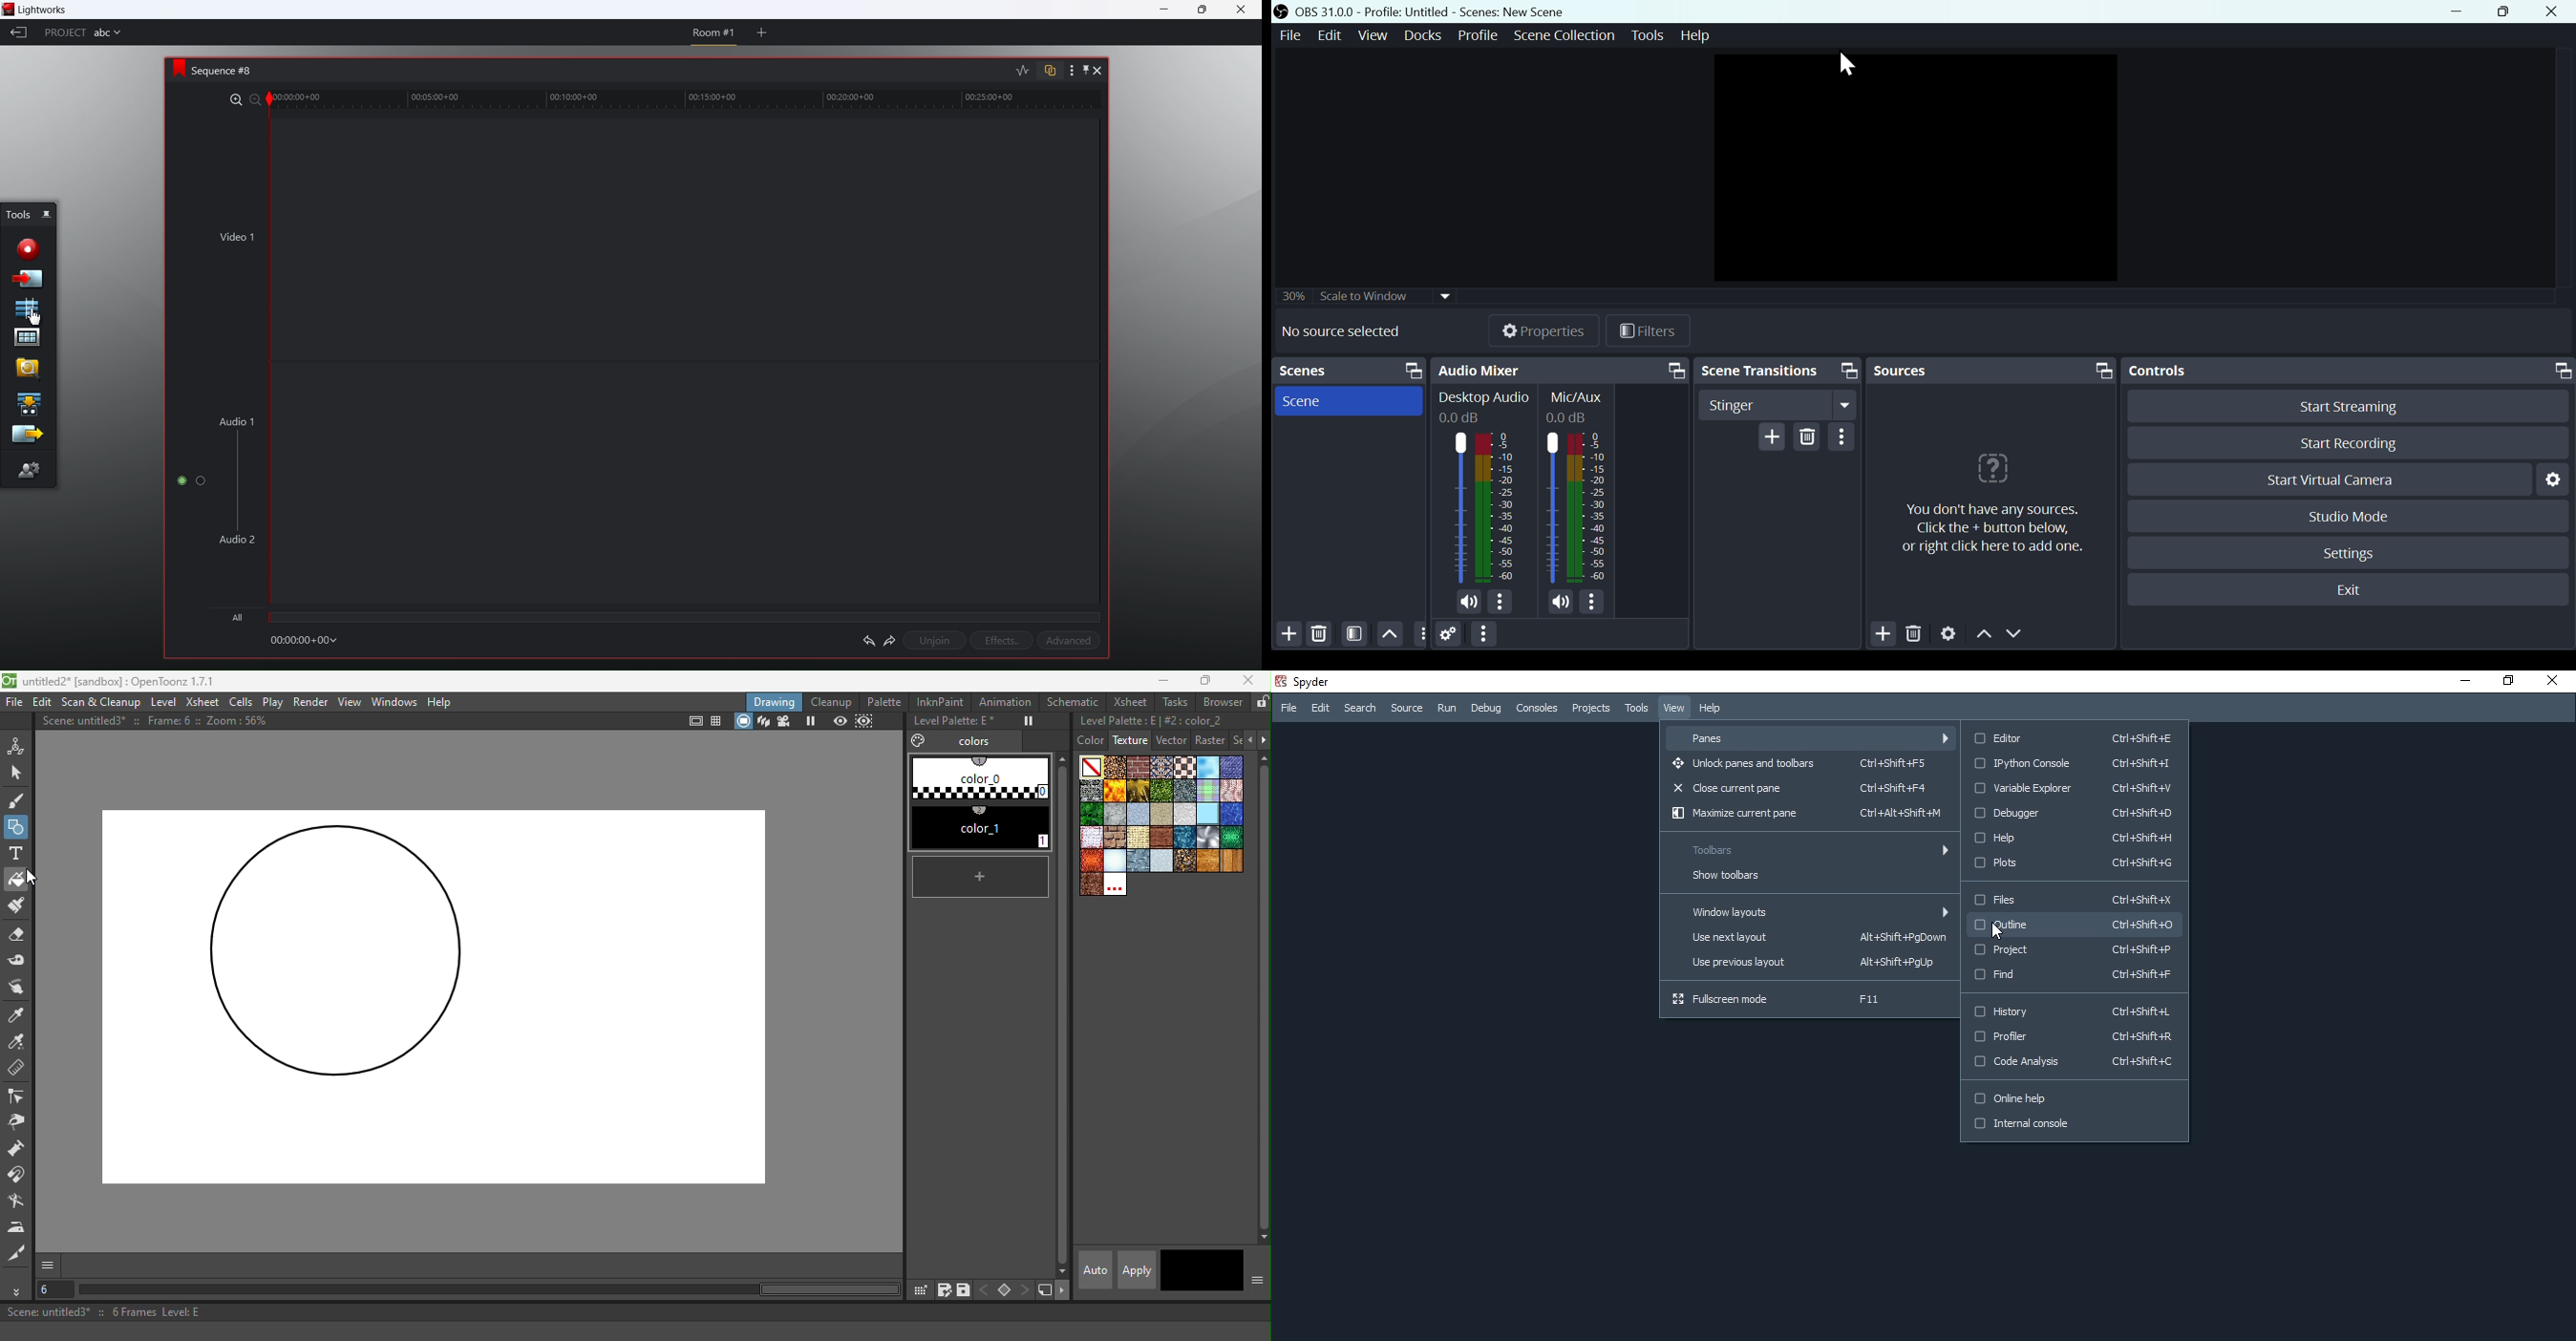  Describe the element at coordinates (20, 853) in the screenshot. I see `Type tool` at that location.